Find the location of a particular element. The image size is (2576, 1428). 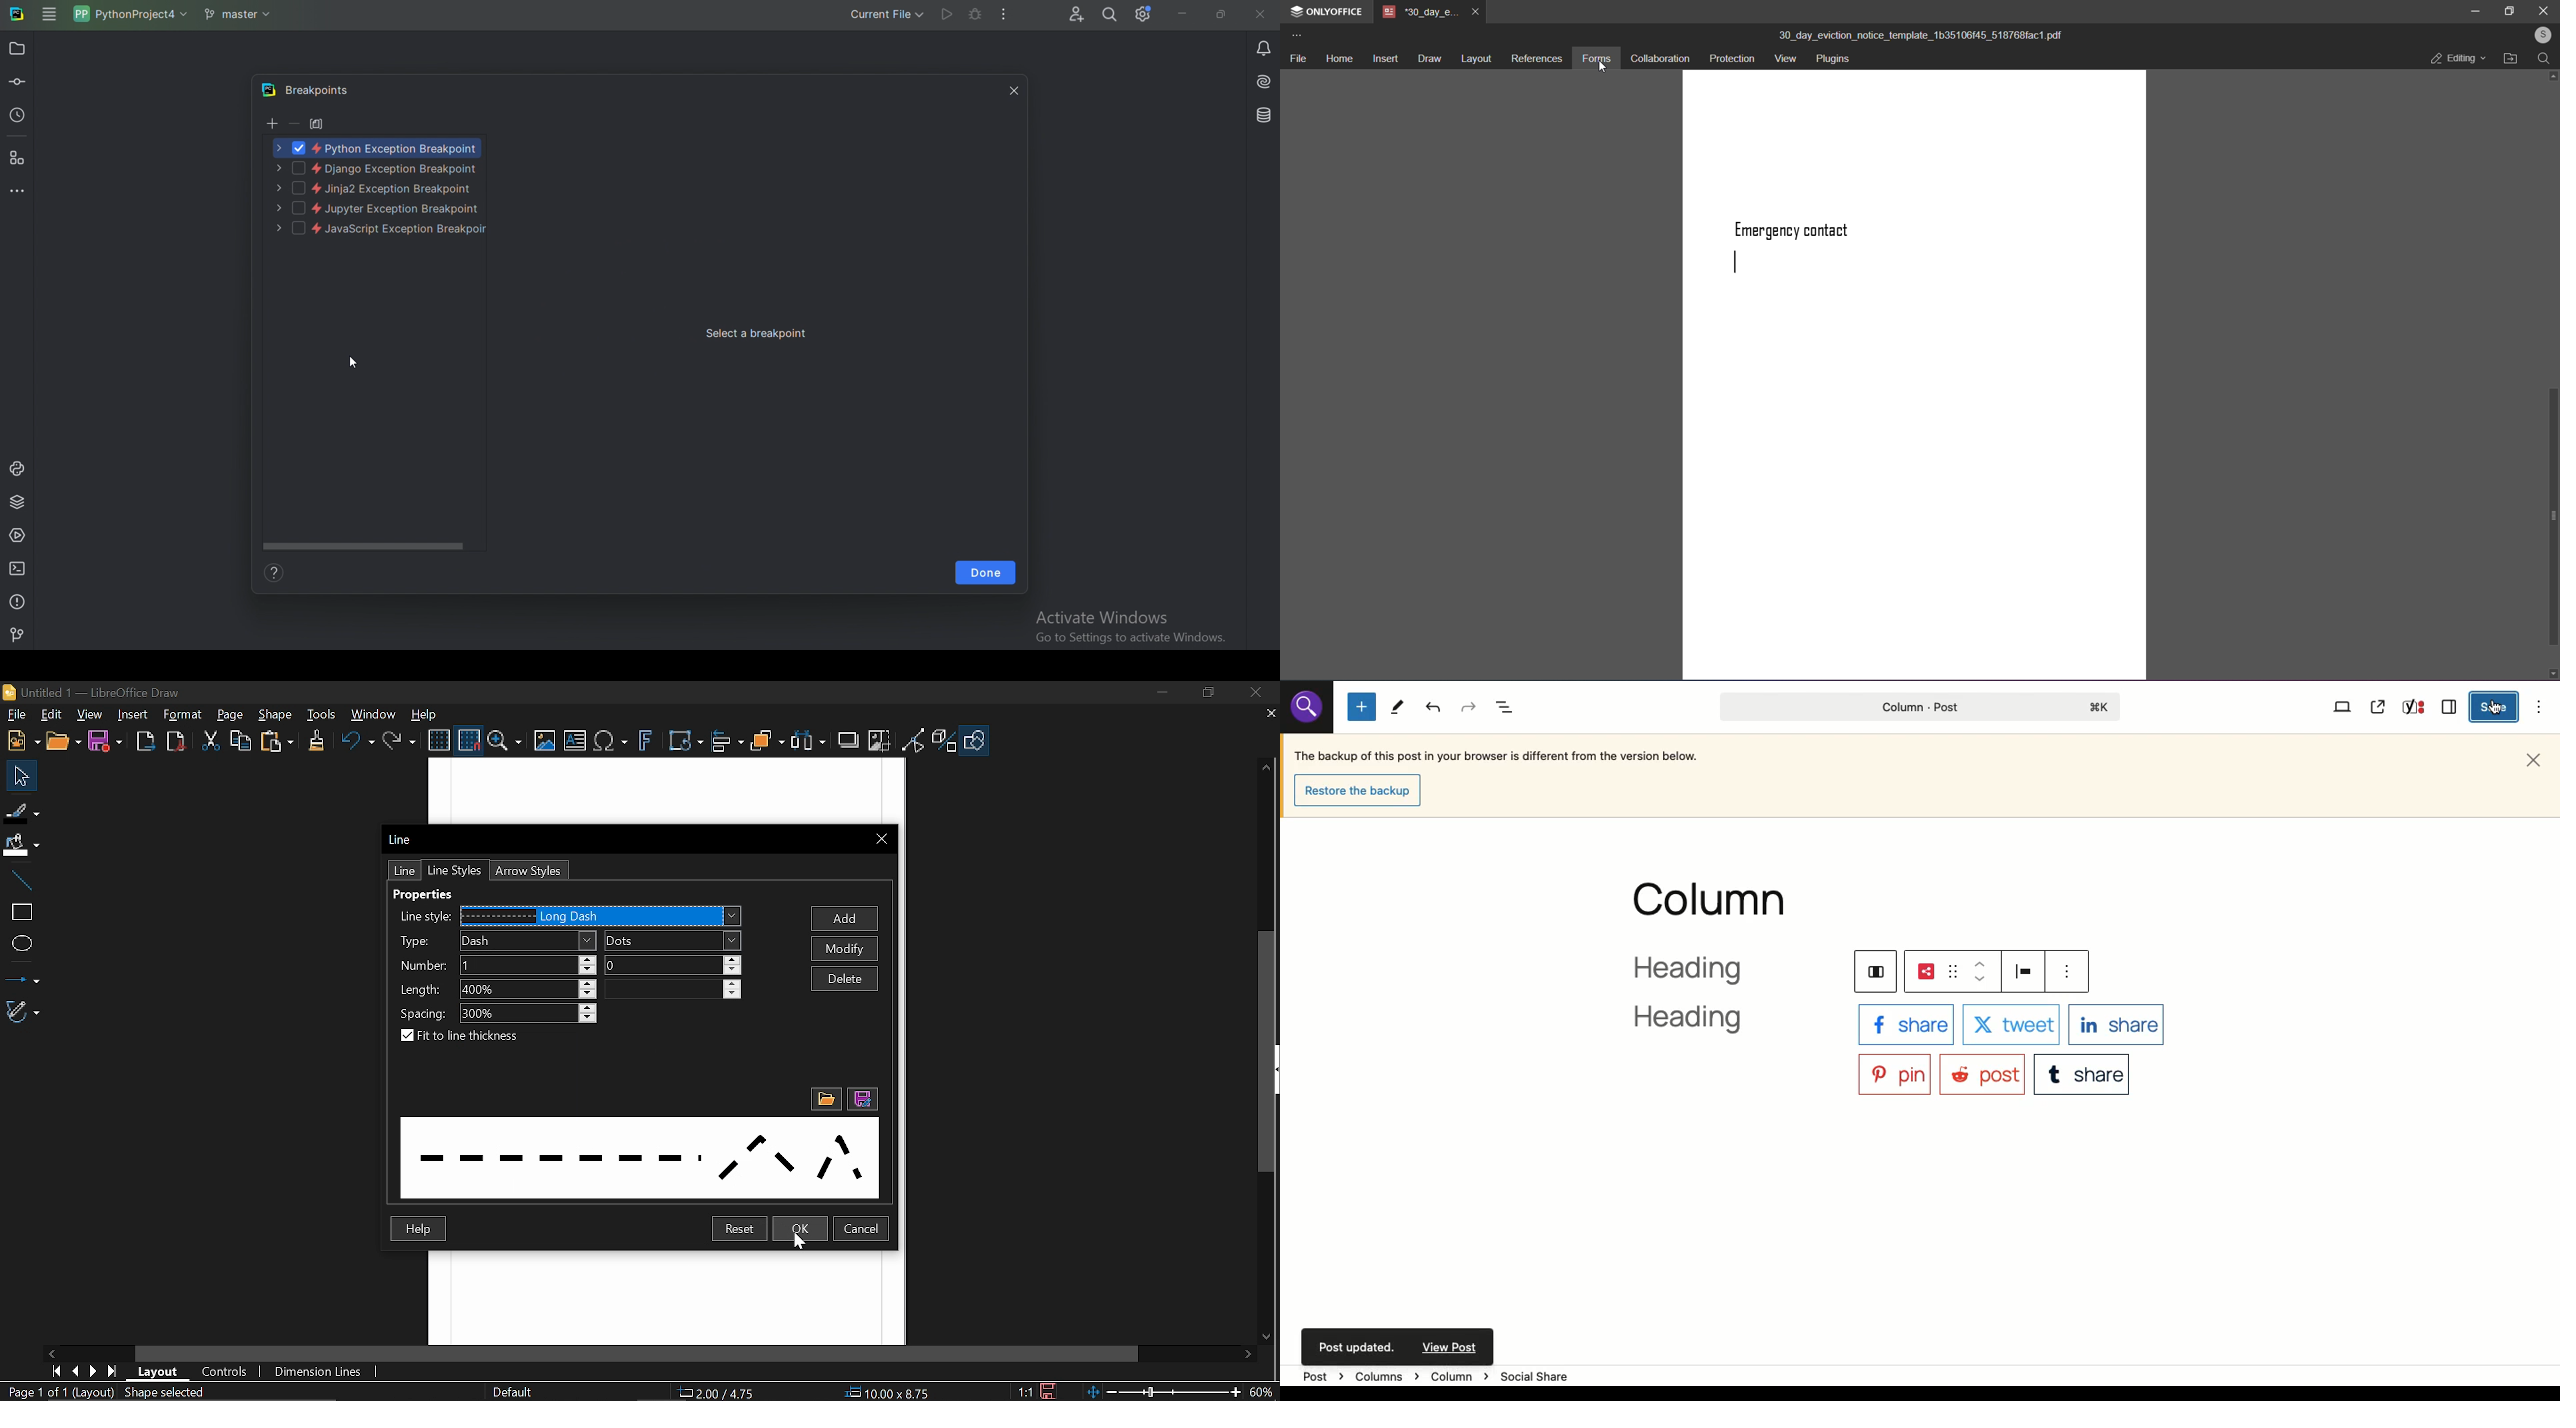

Code with me is located at coordinates (1075, 15).